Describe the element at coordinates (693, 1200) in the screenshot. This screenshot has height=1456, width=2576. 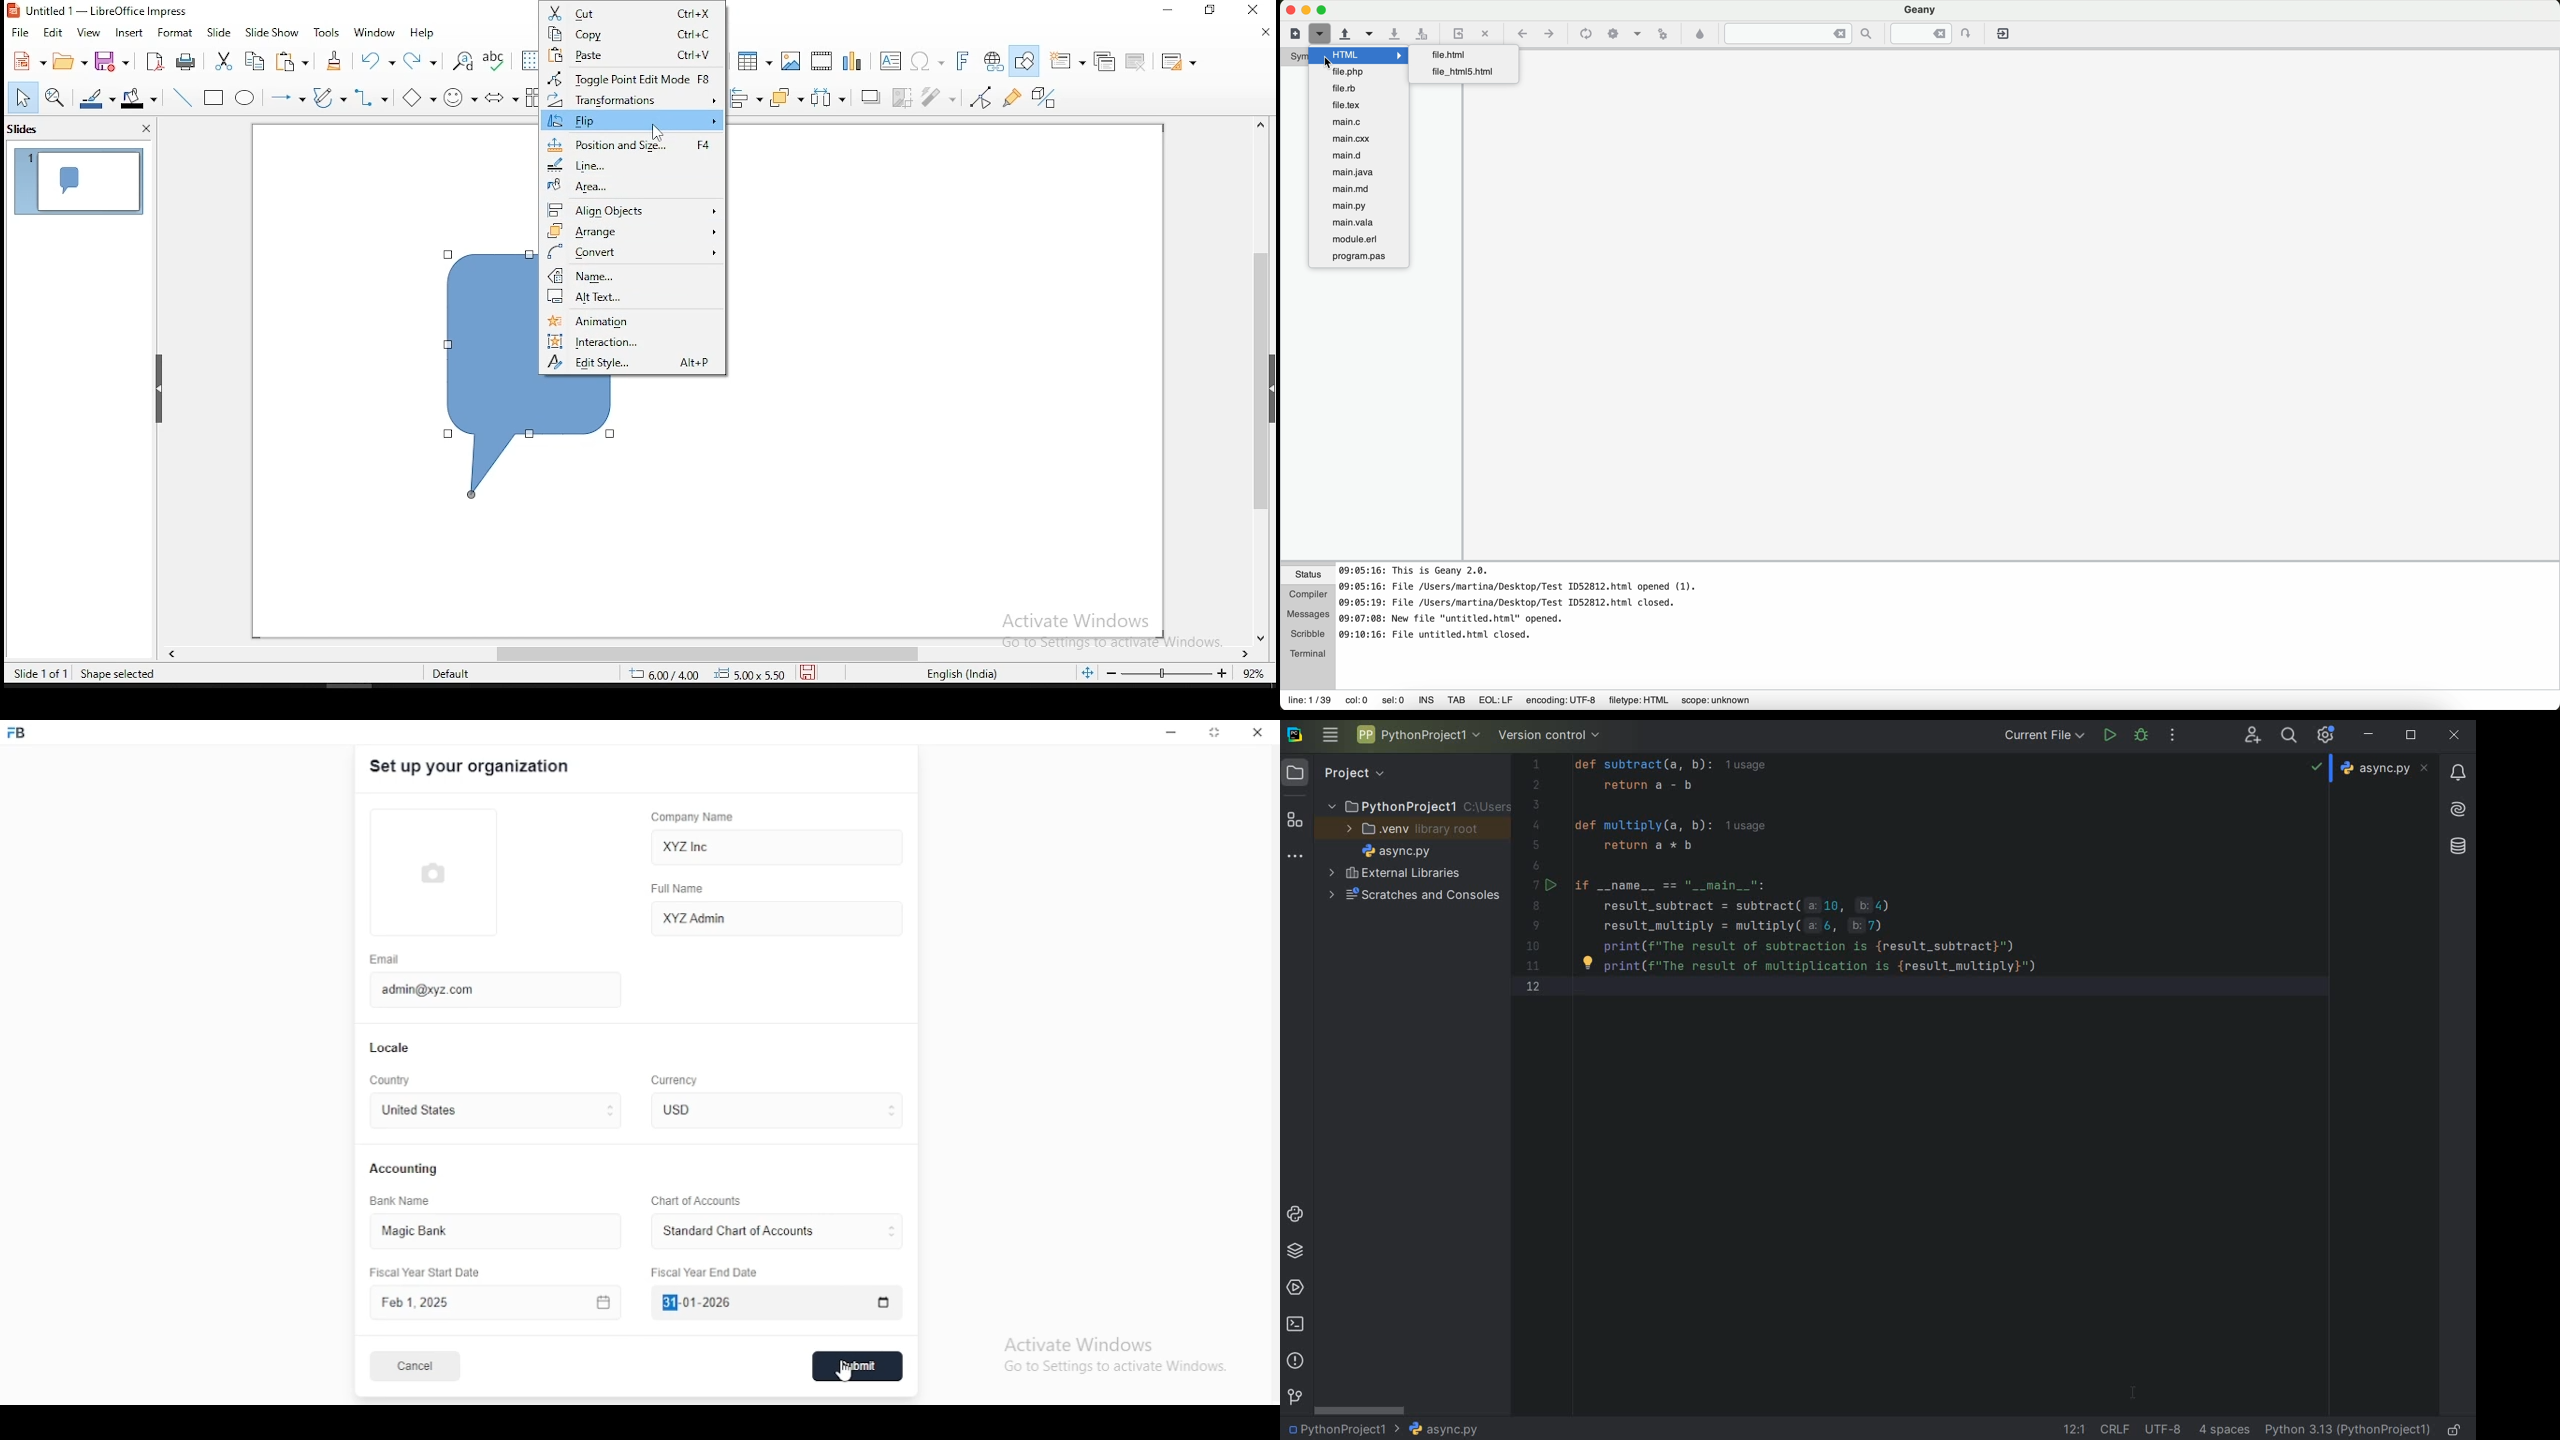
I see `Chart of Accounts` at that location.